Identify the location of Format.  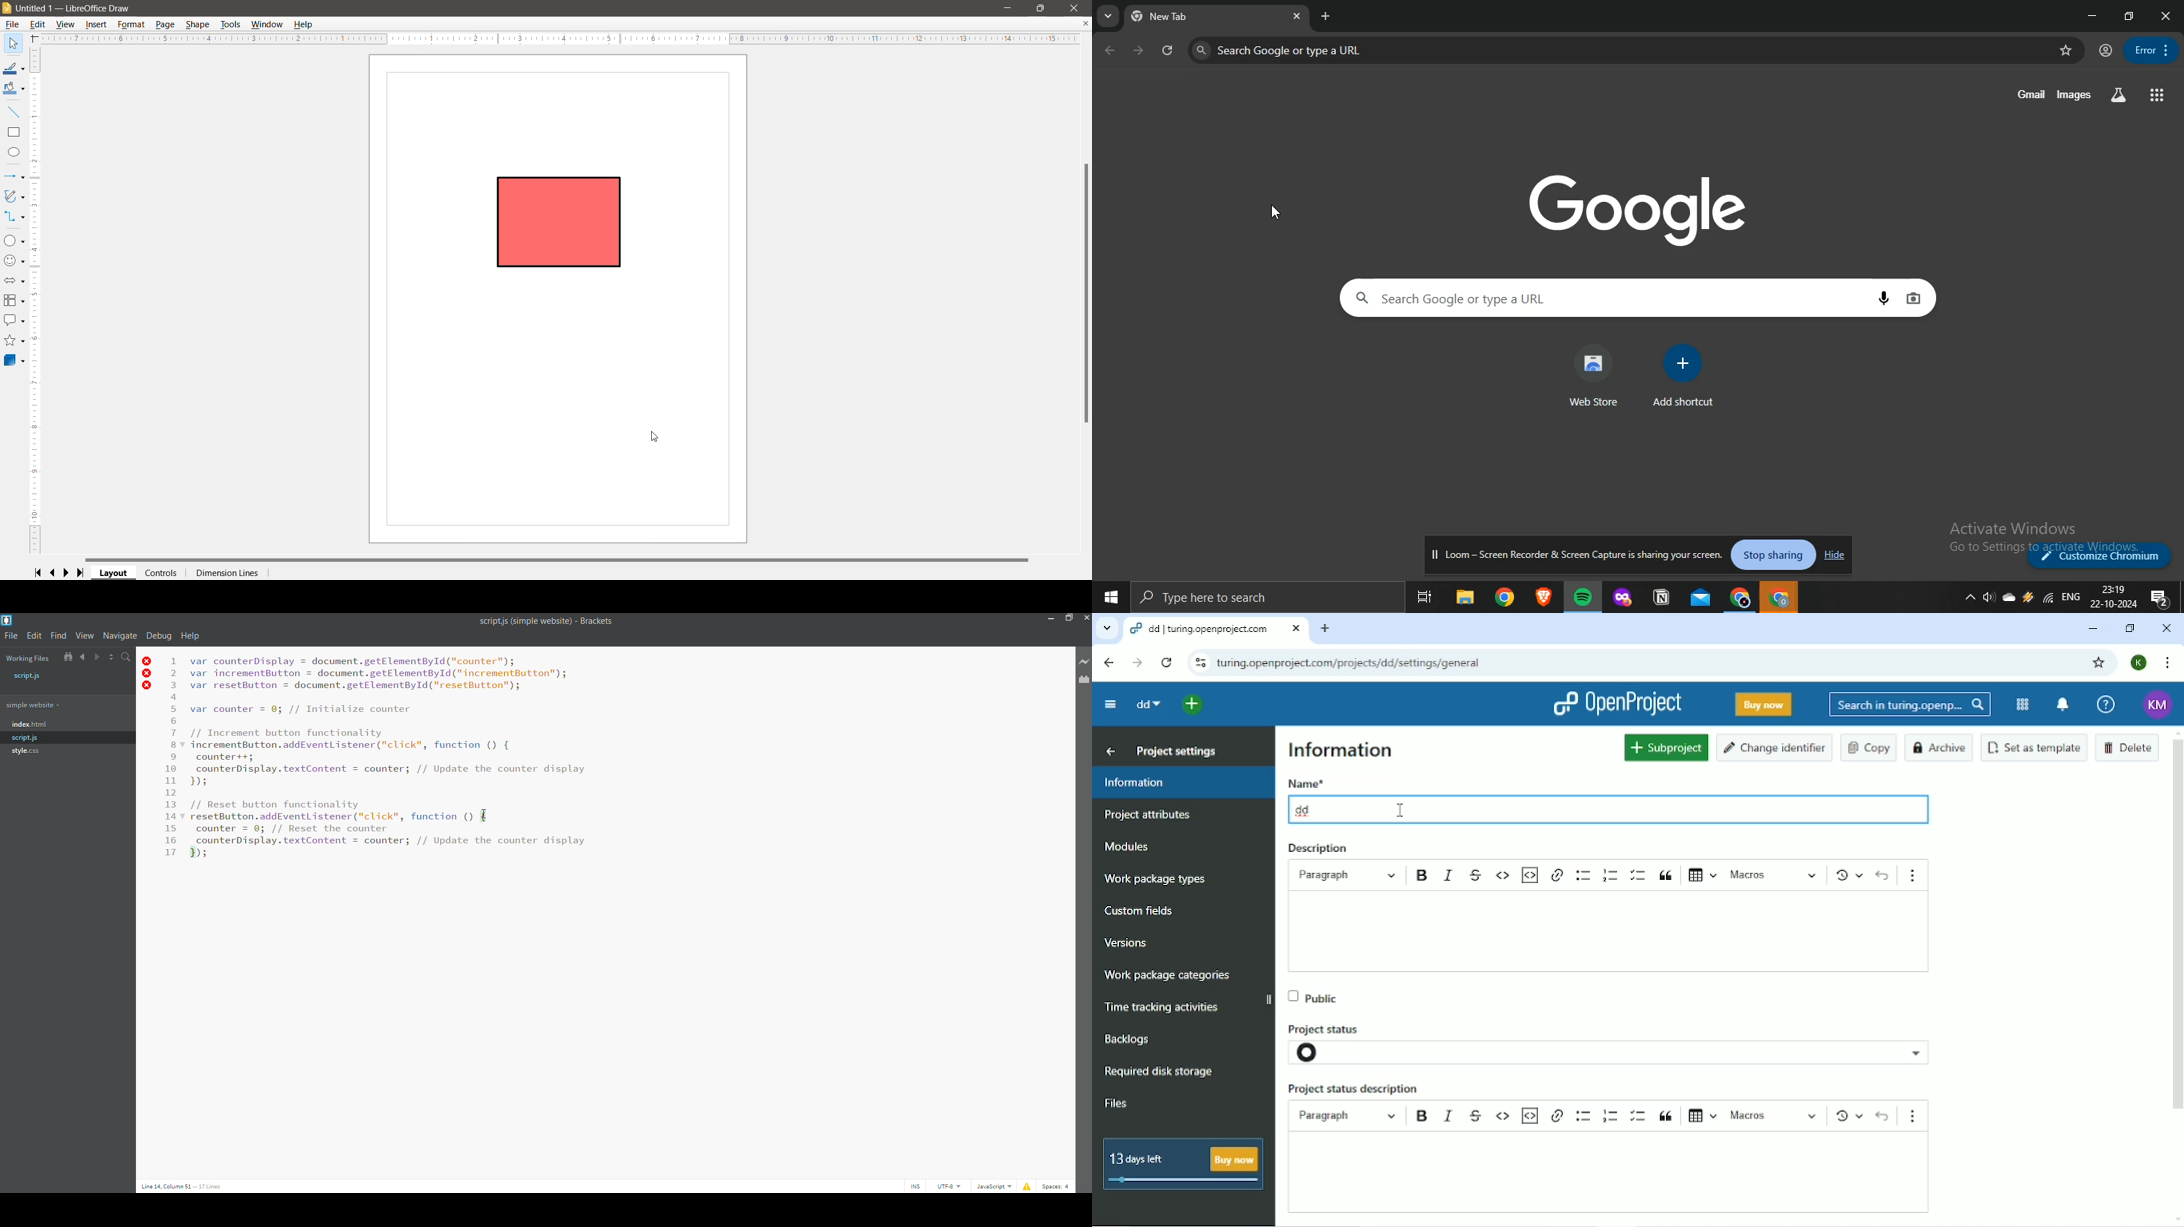
(131, 24).